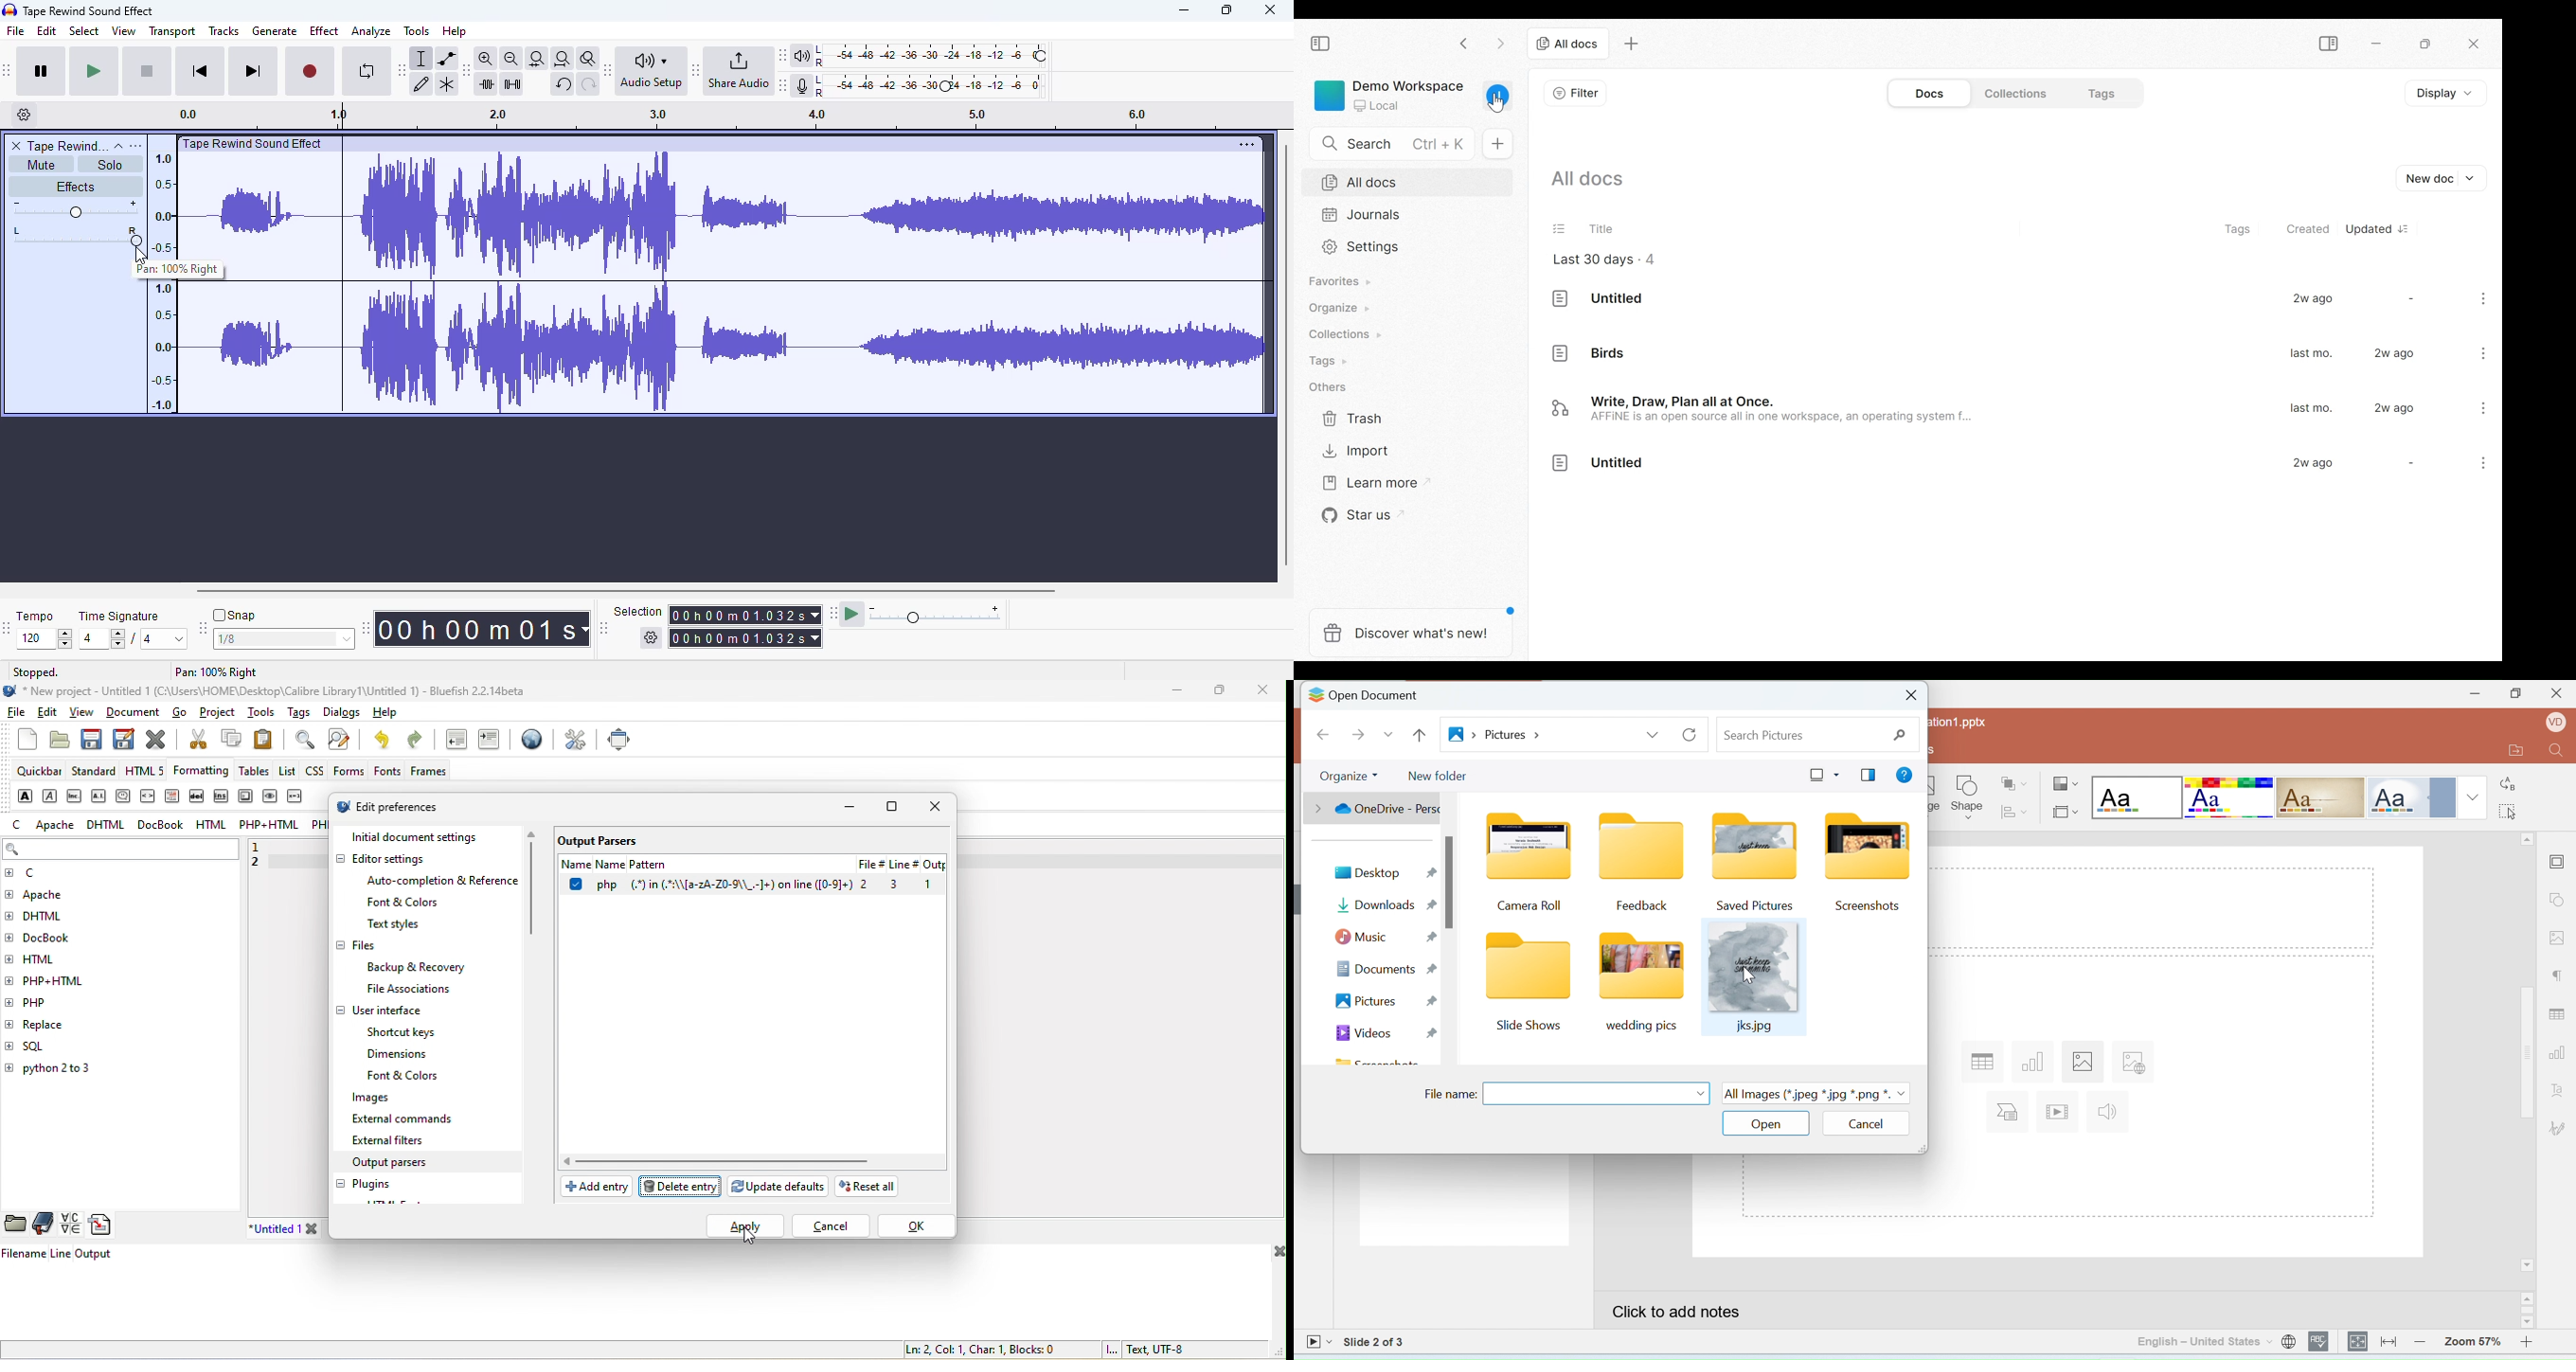  Describe the element at coordinates (2320, 1341) in the screenshot. I see `Spell checking` at that location.